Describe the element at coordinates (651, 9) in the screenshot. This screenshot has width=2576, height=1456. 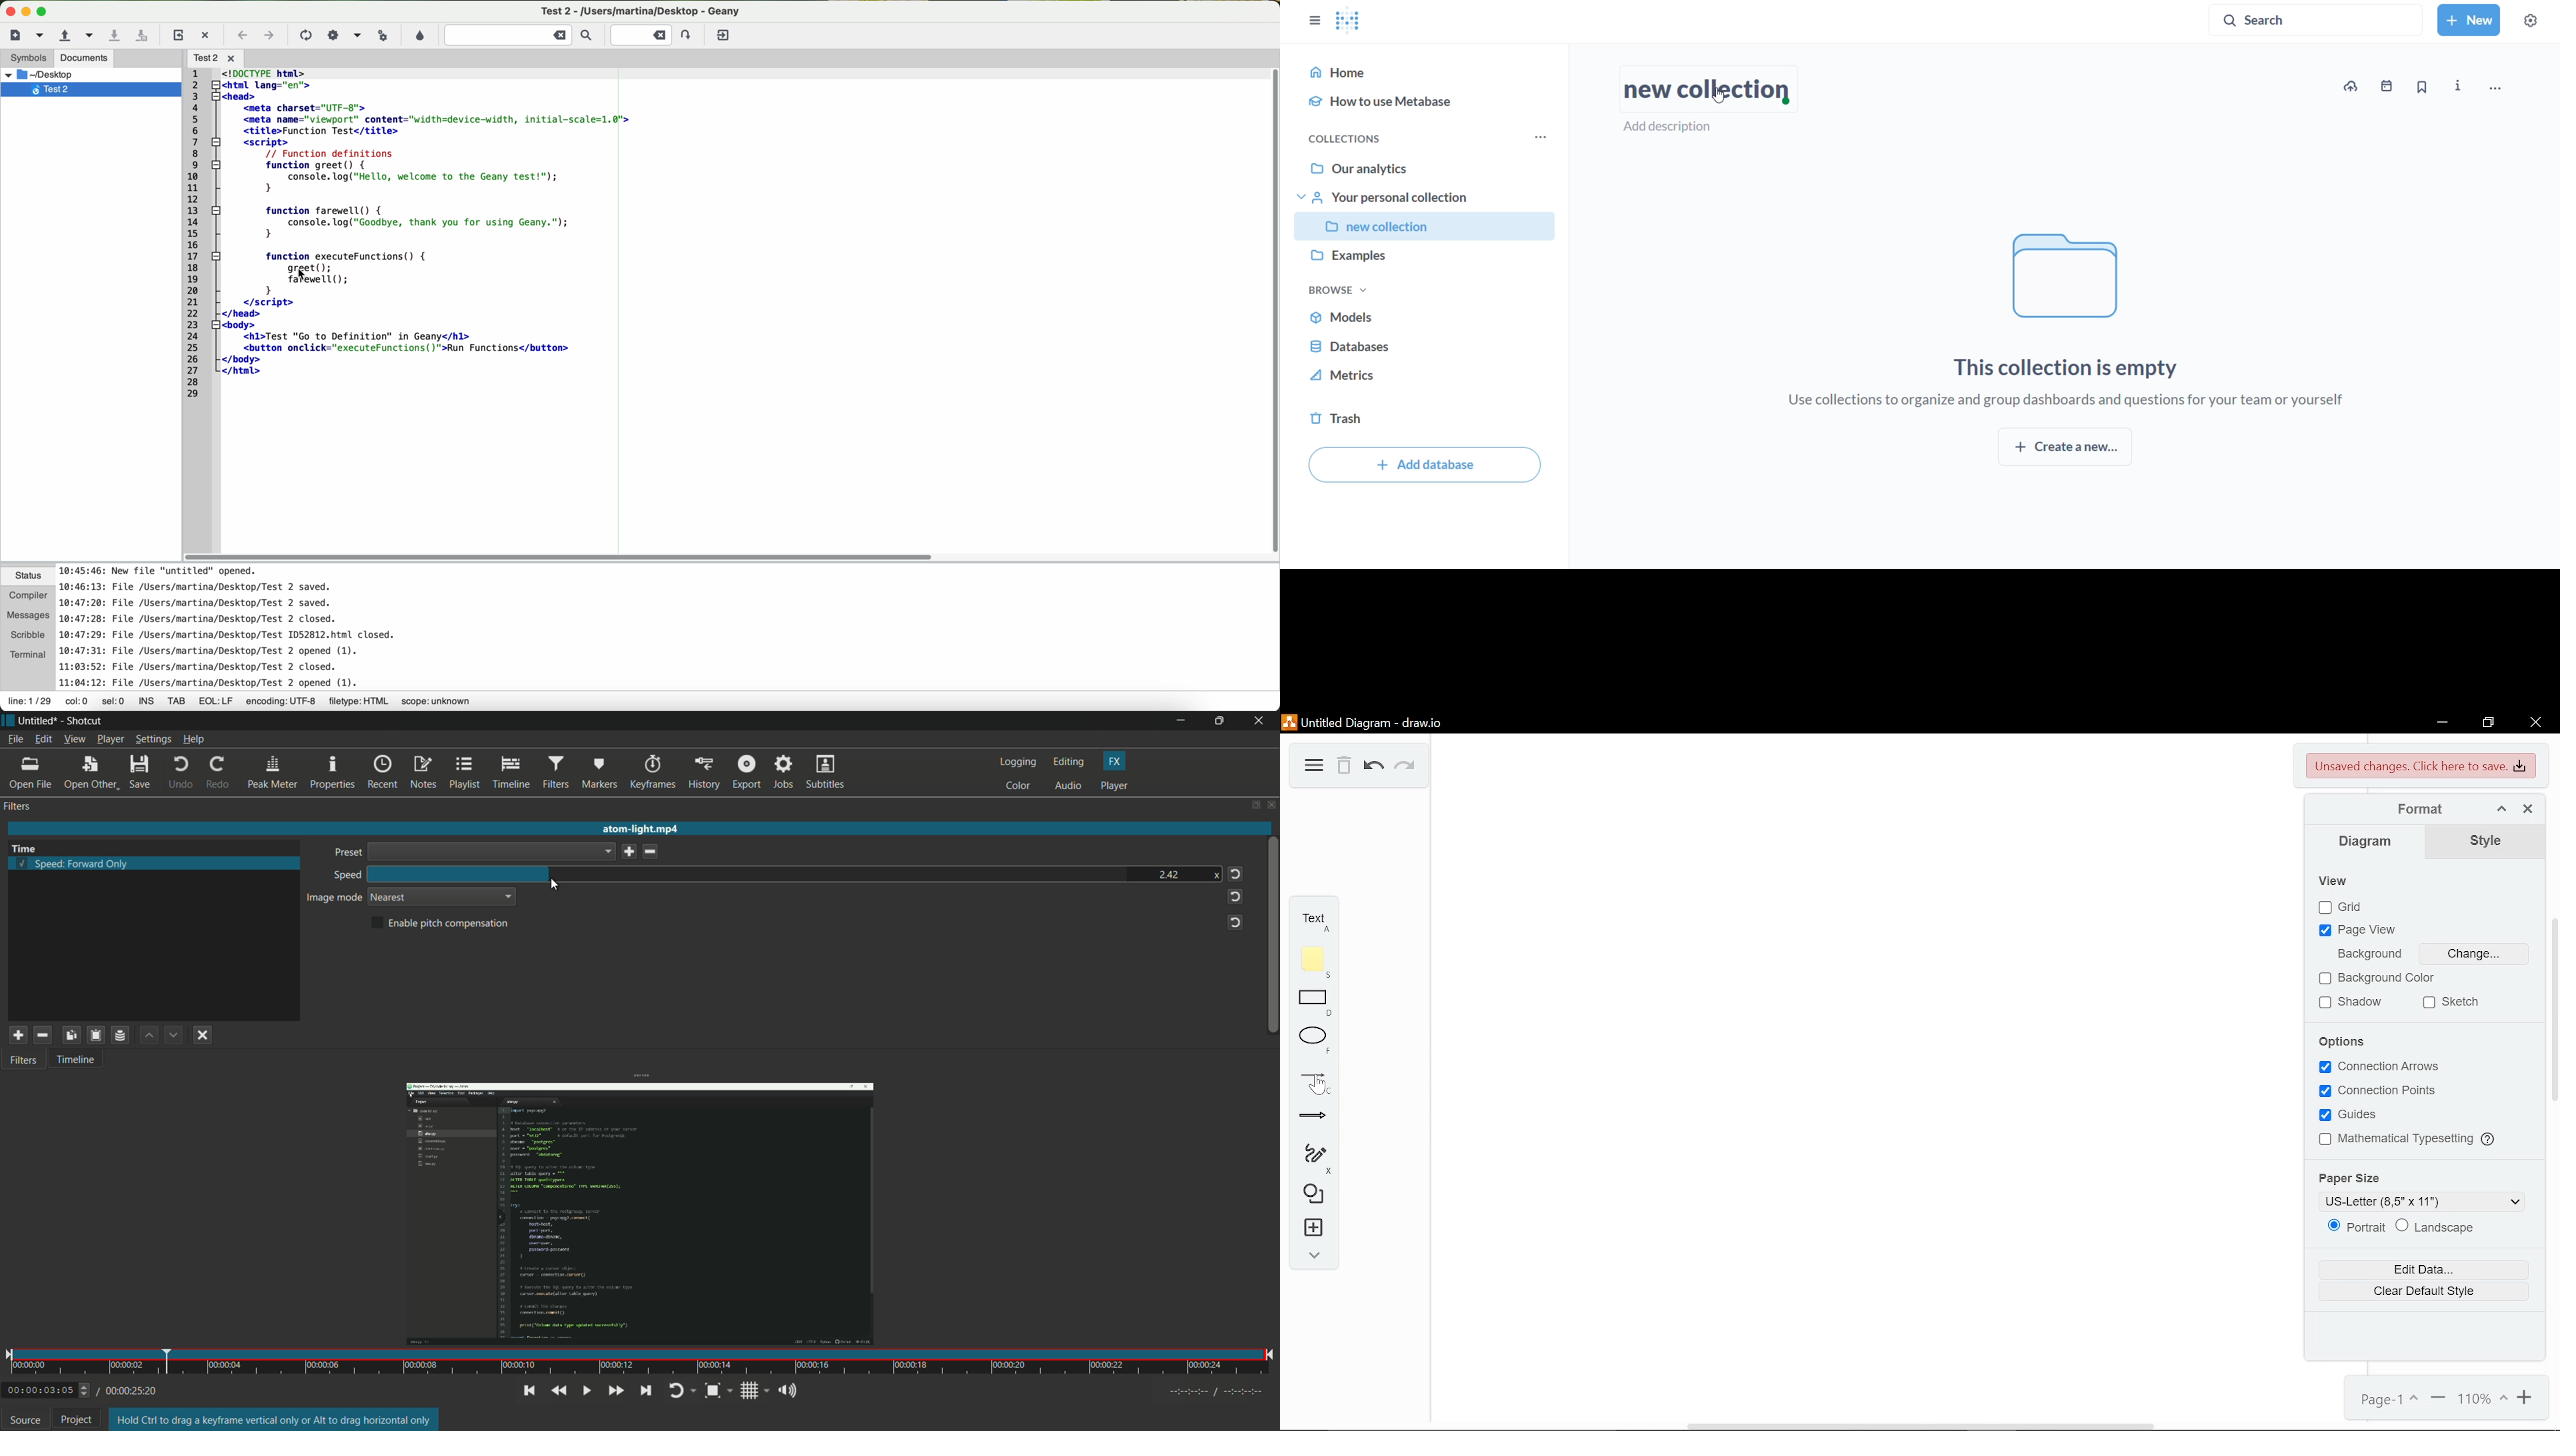
I see `test 2` at that location.